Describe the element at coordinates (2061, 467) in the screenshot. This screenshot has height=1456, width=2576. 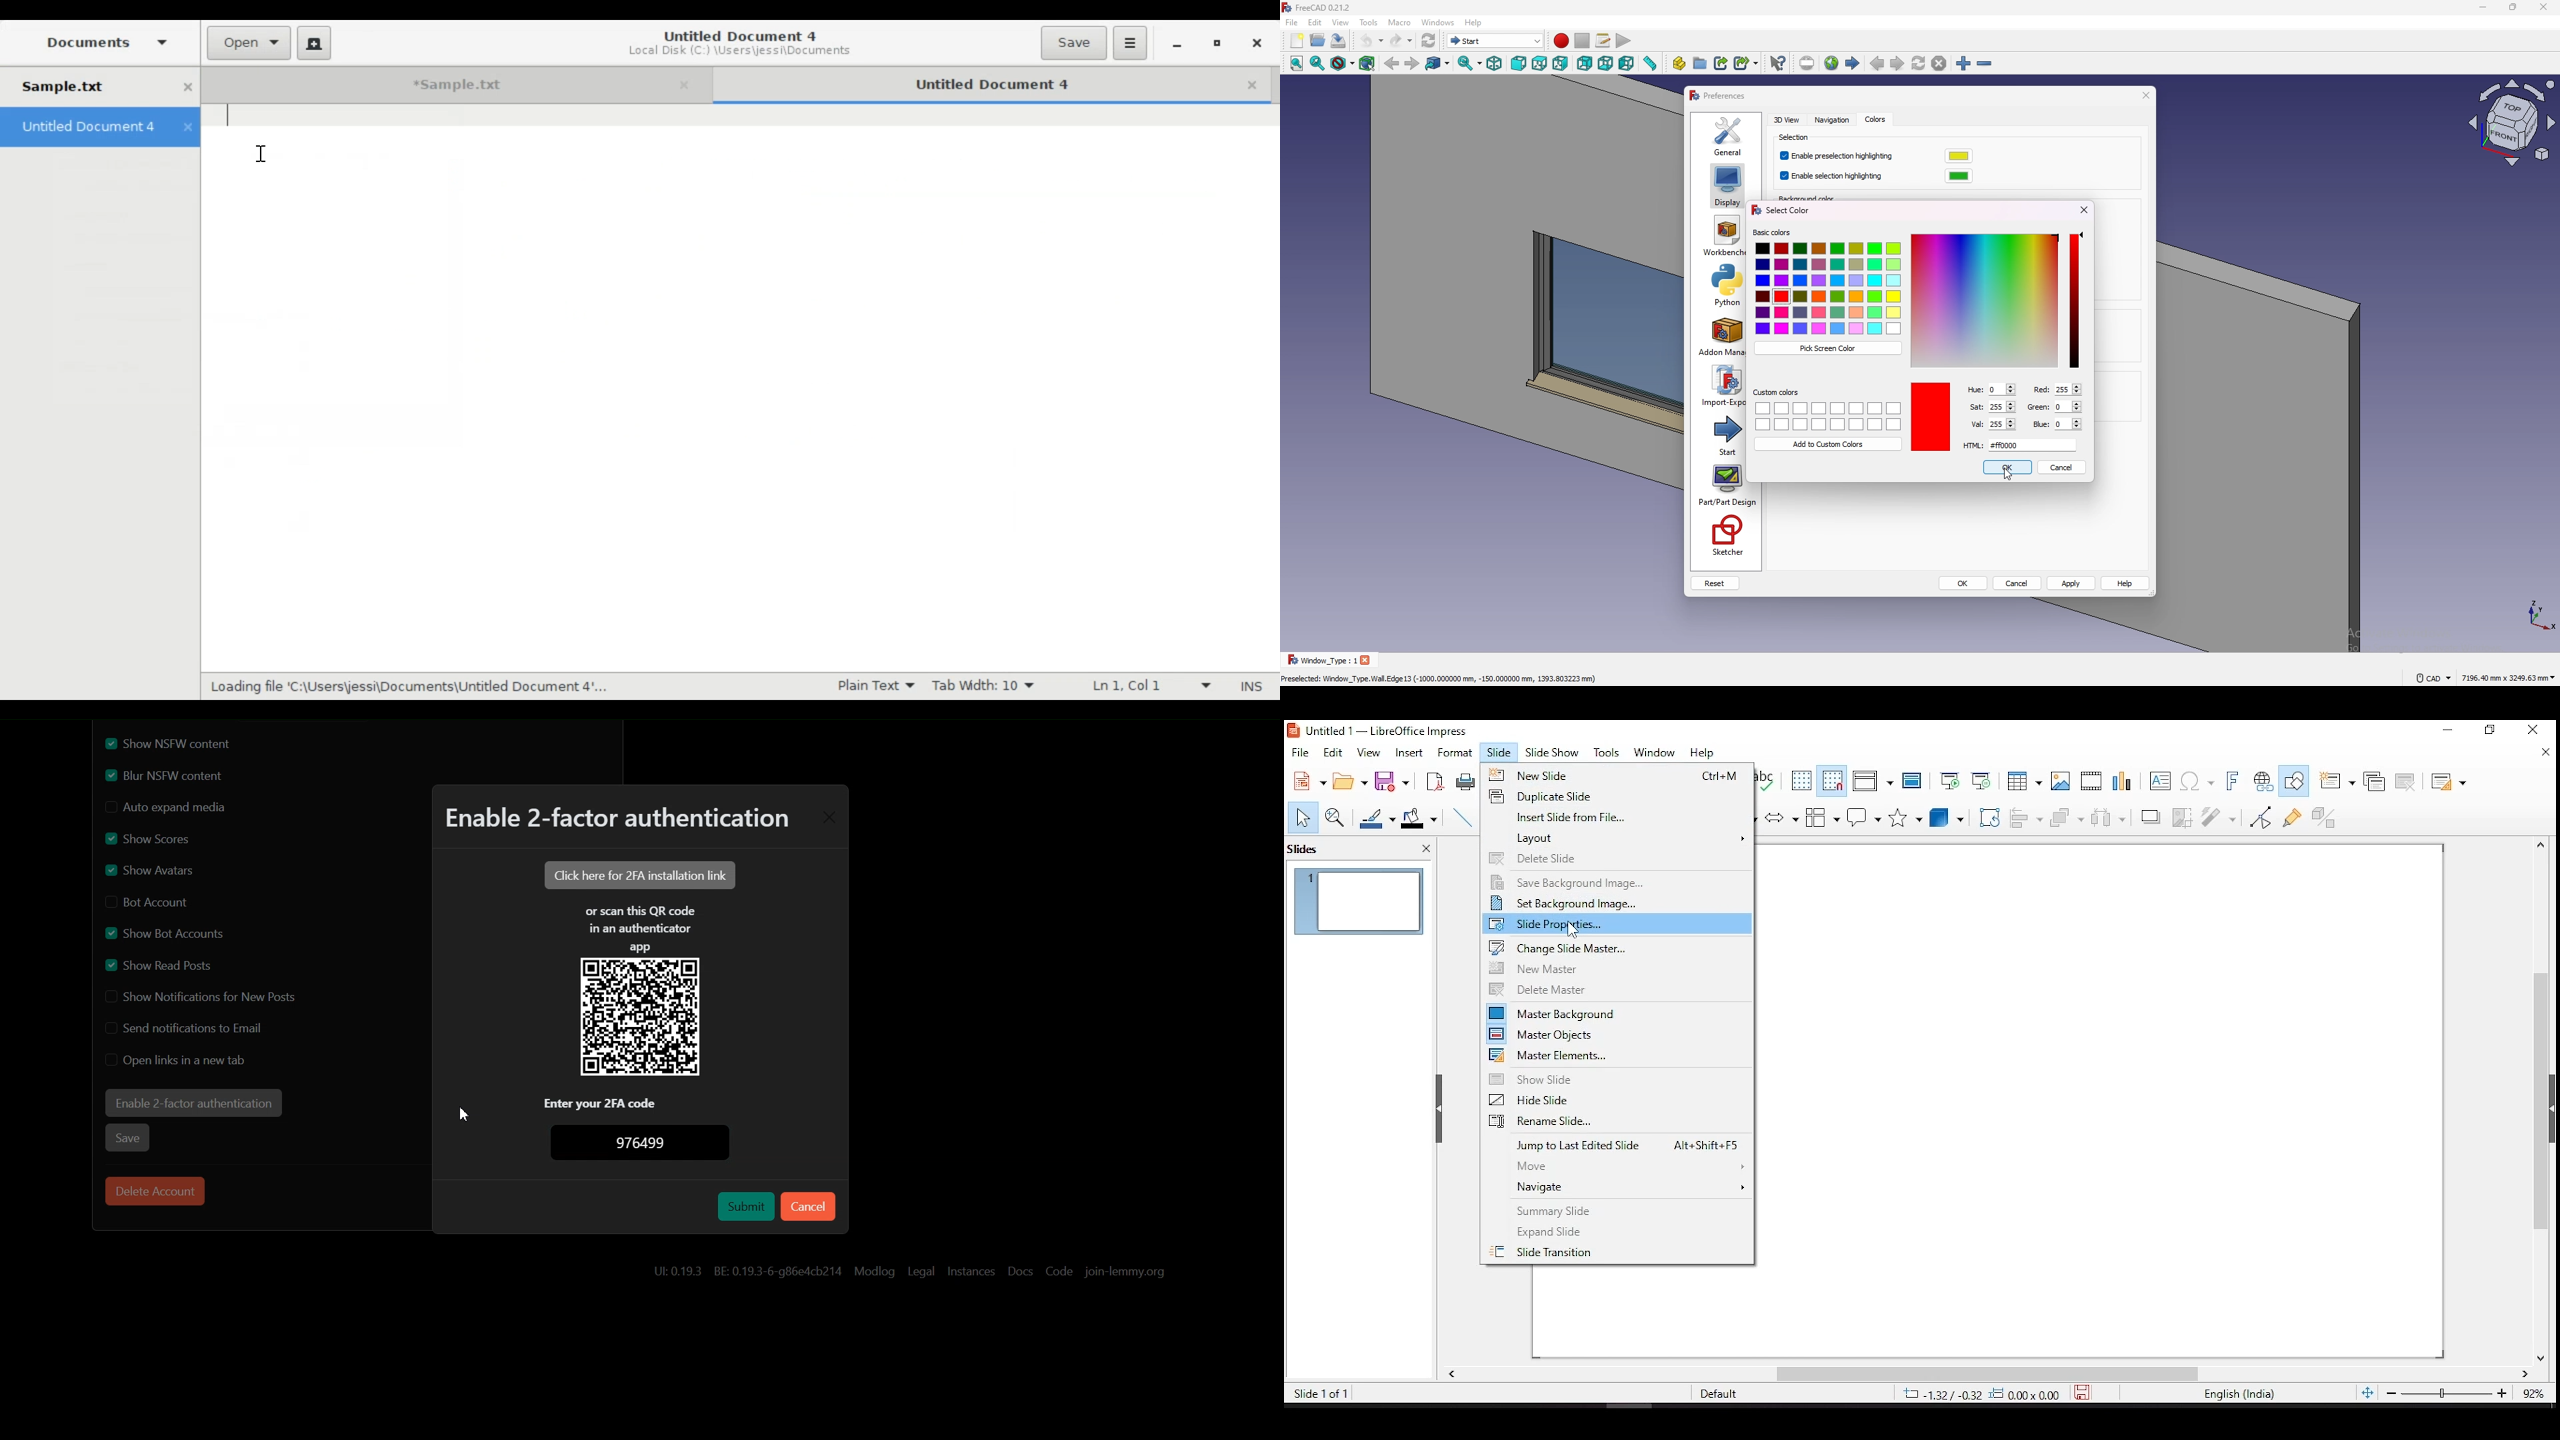
I see `Cancel` at that location.